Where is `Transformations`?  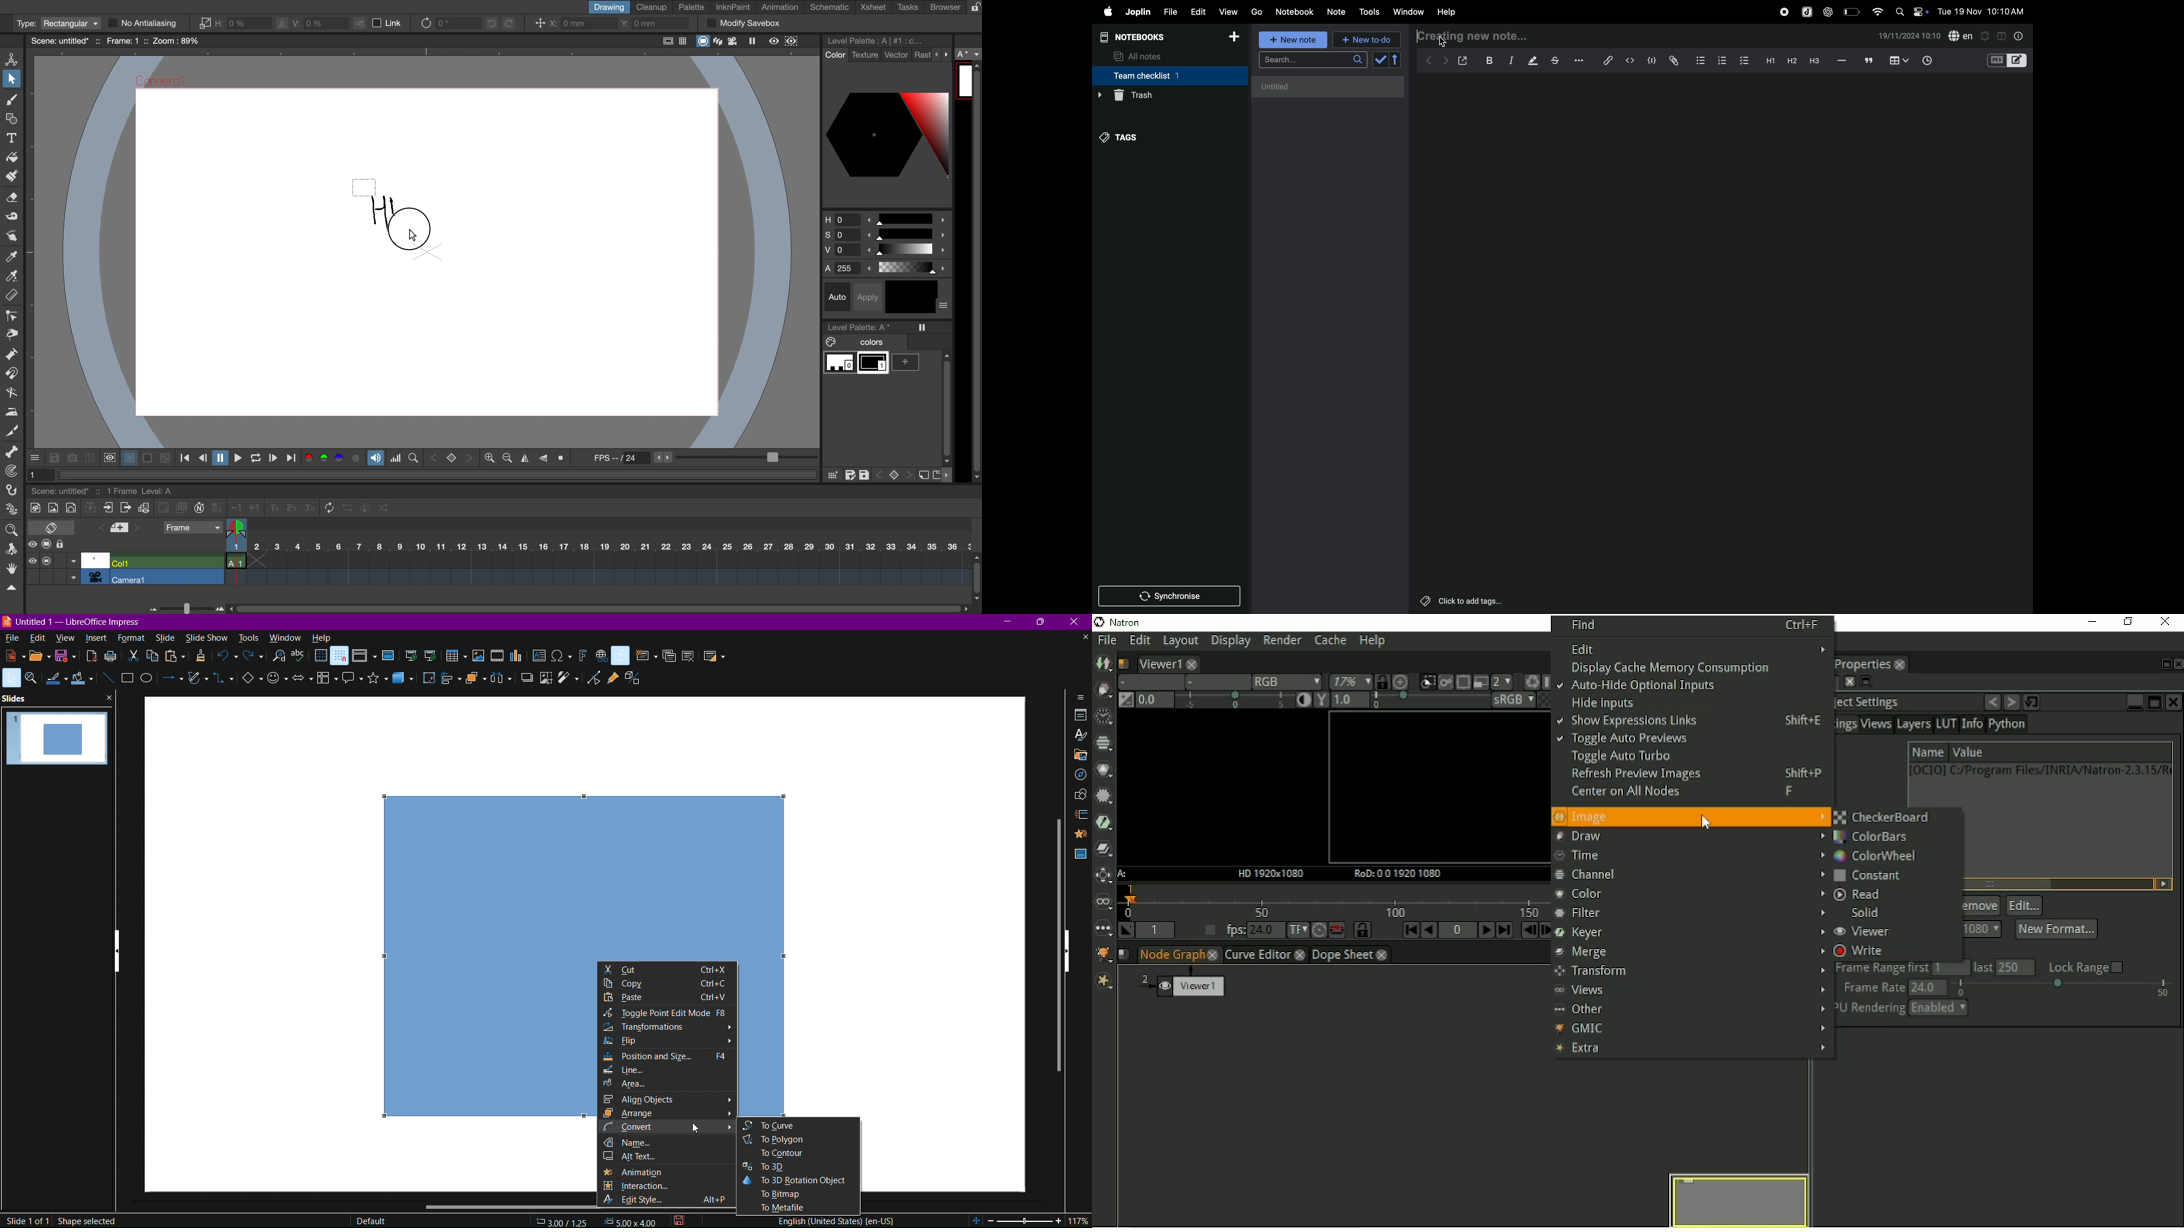 Transformations is located at coordinates (667, 1028).